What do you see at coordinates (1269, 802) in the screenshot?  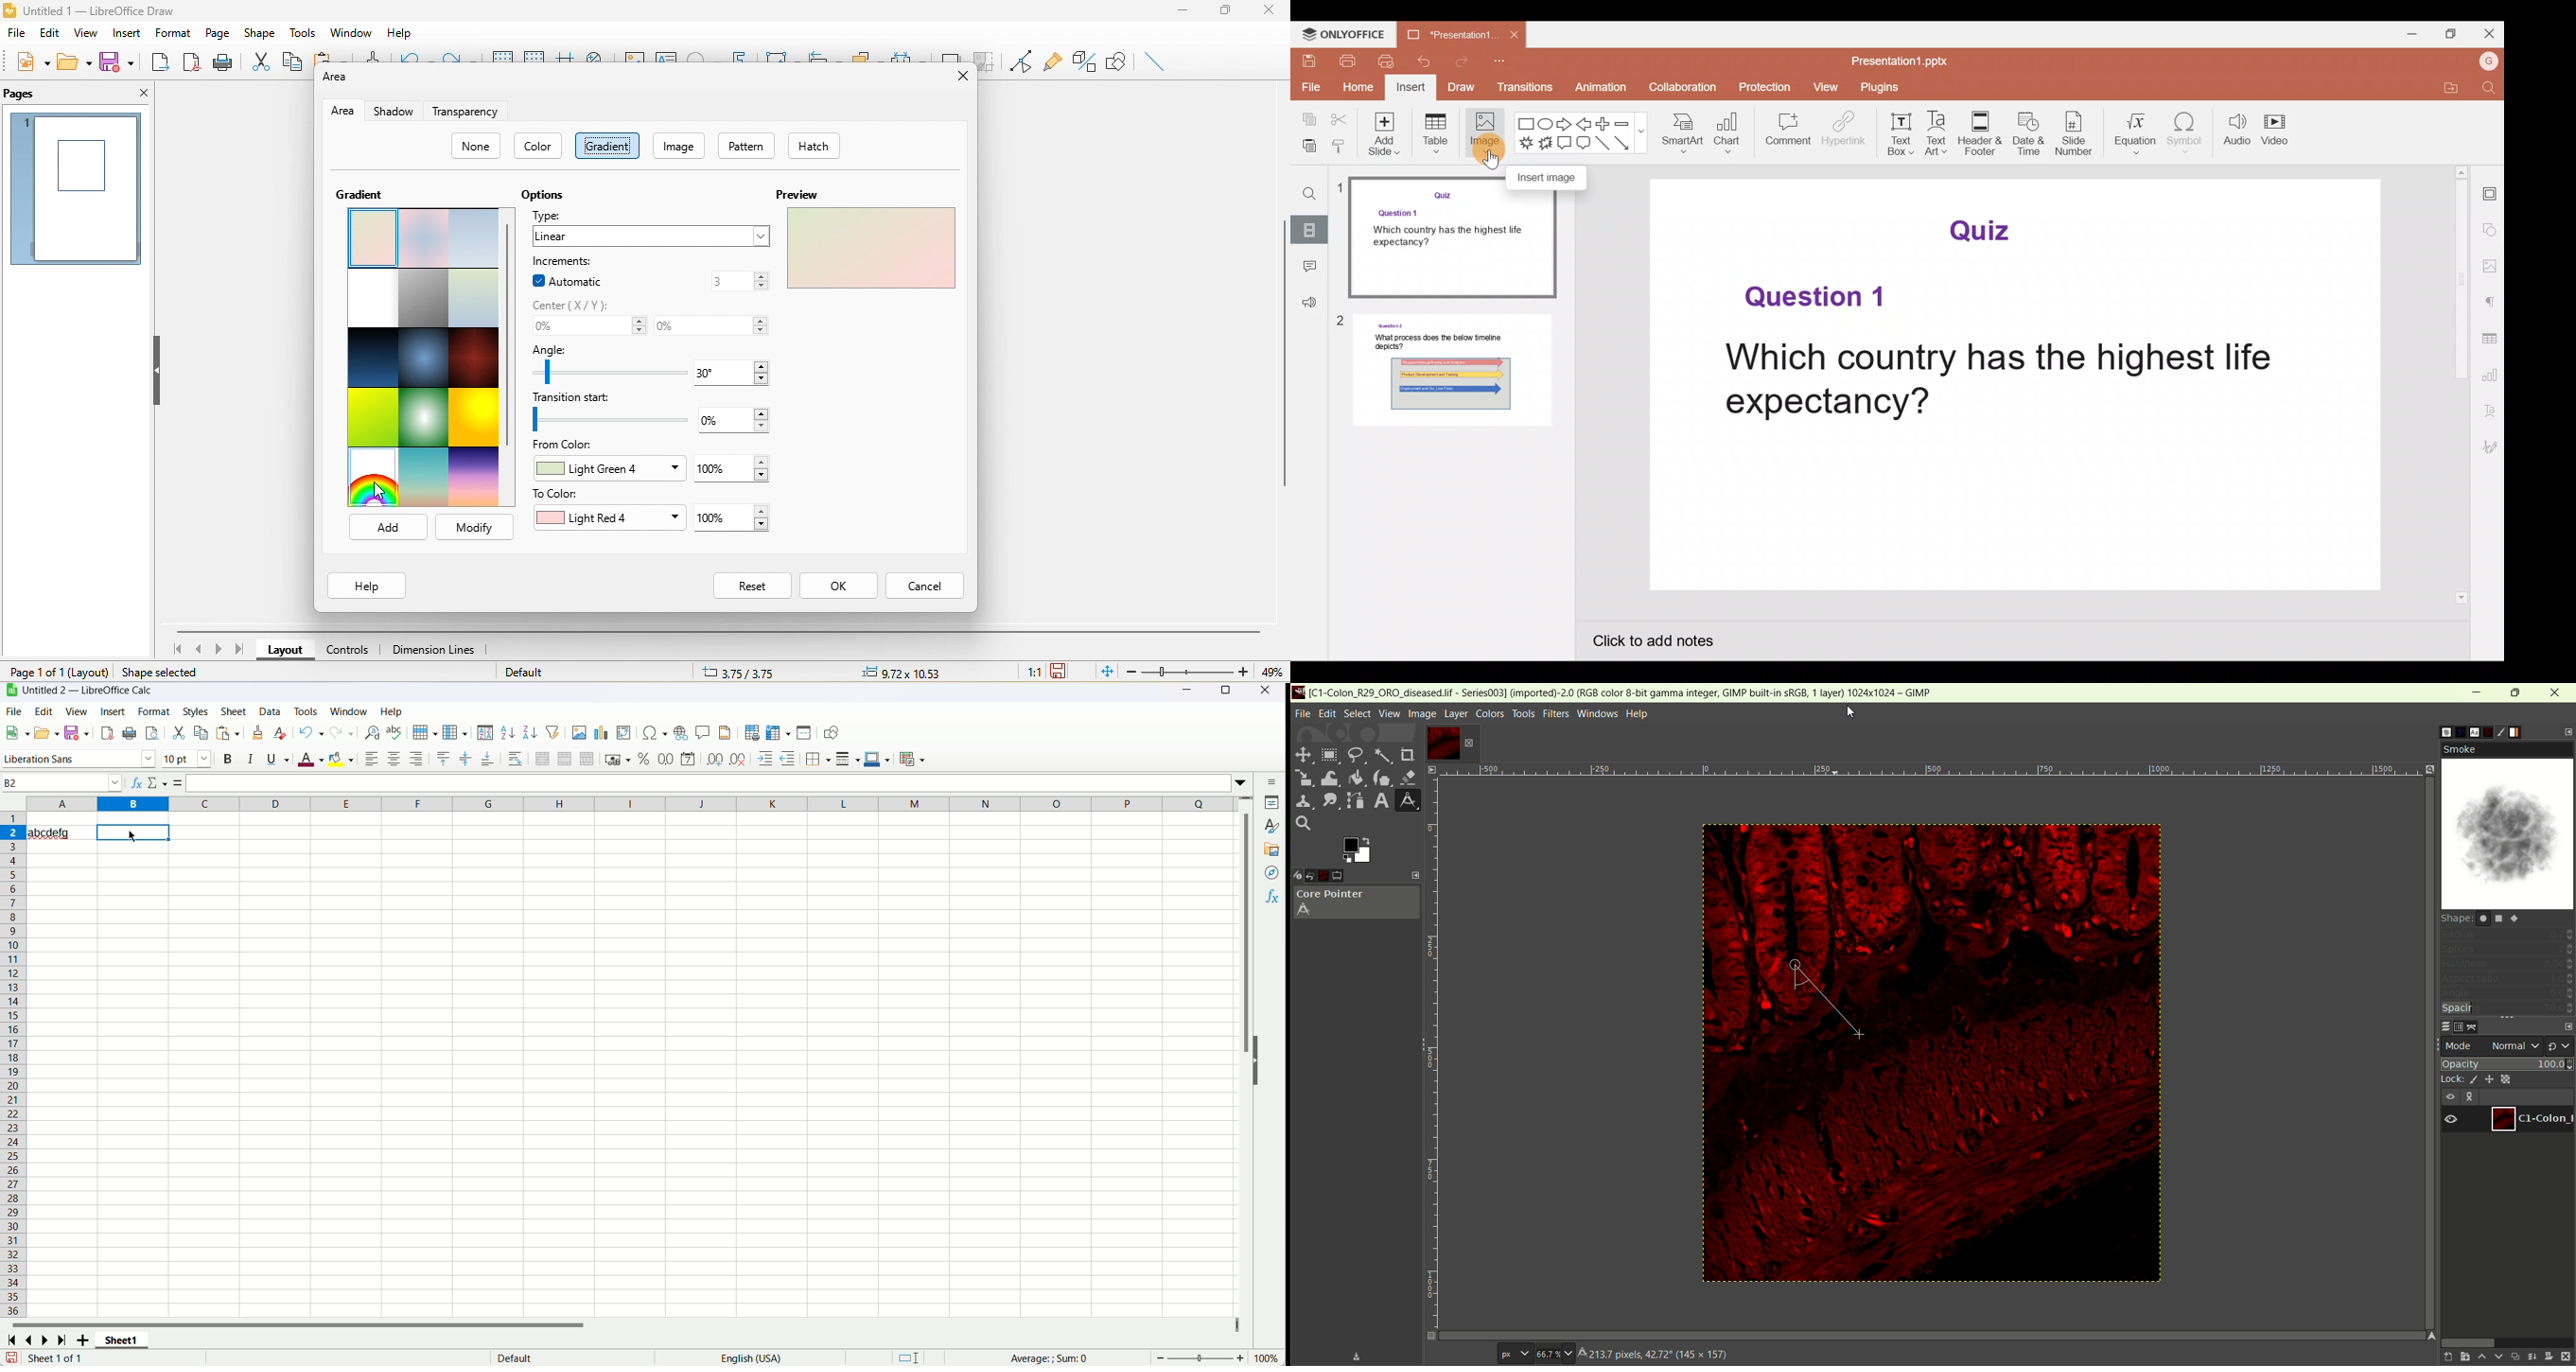 I see `properties` at bounding box center [1269, 802].